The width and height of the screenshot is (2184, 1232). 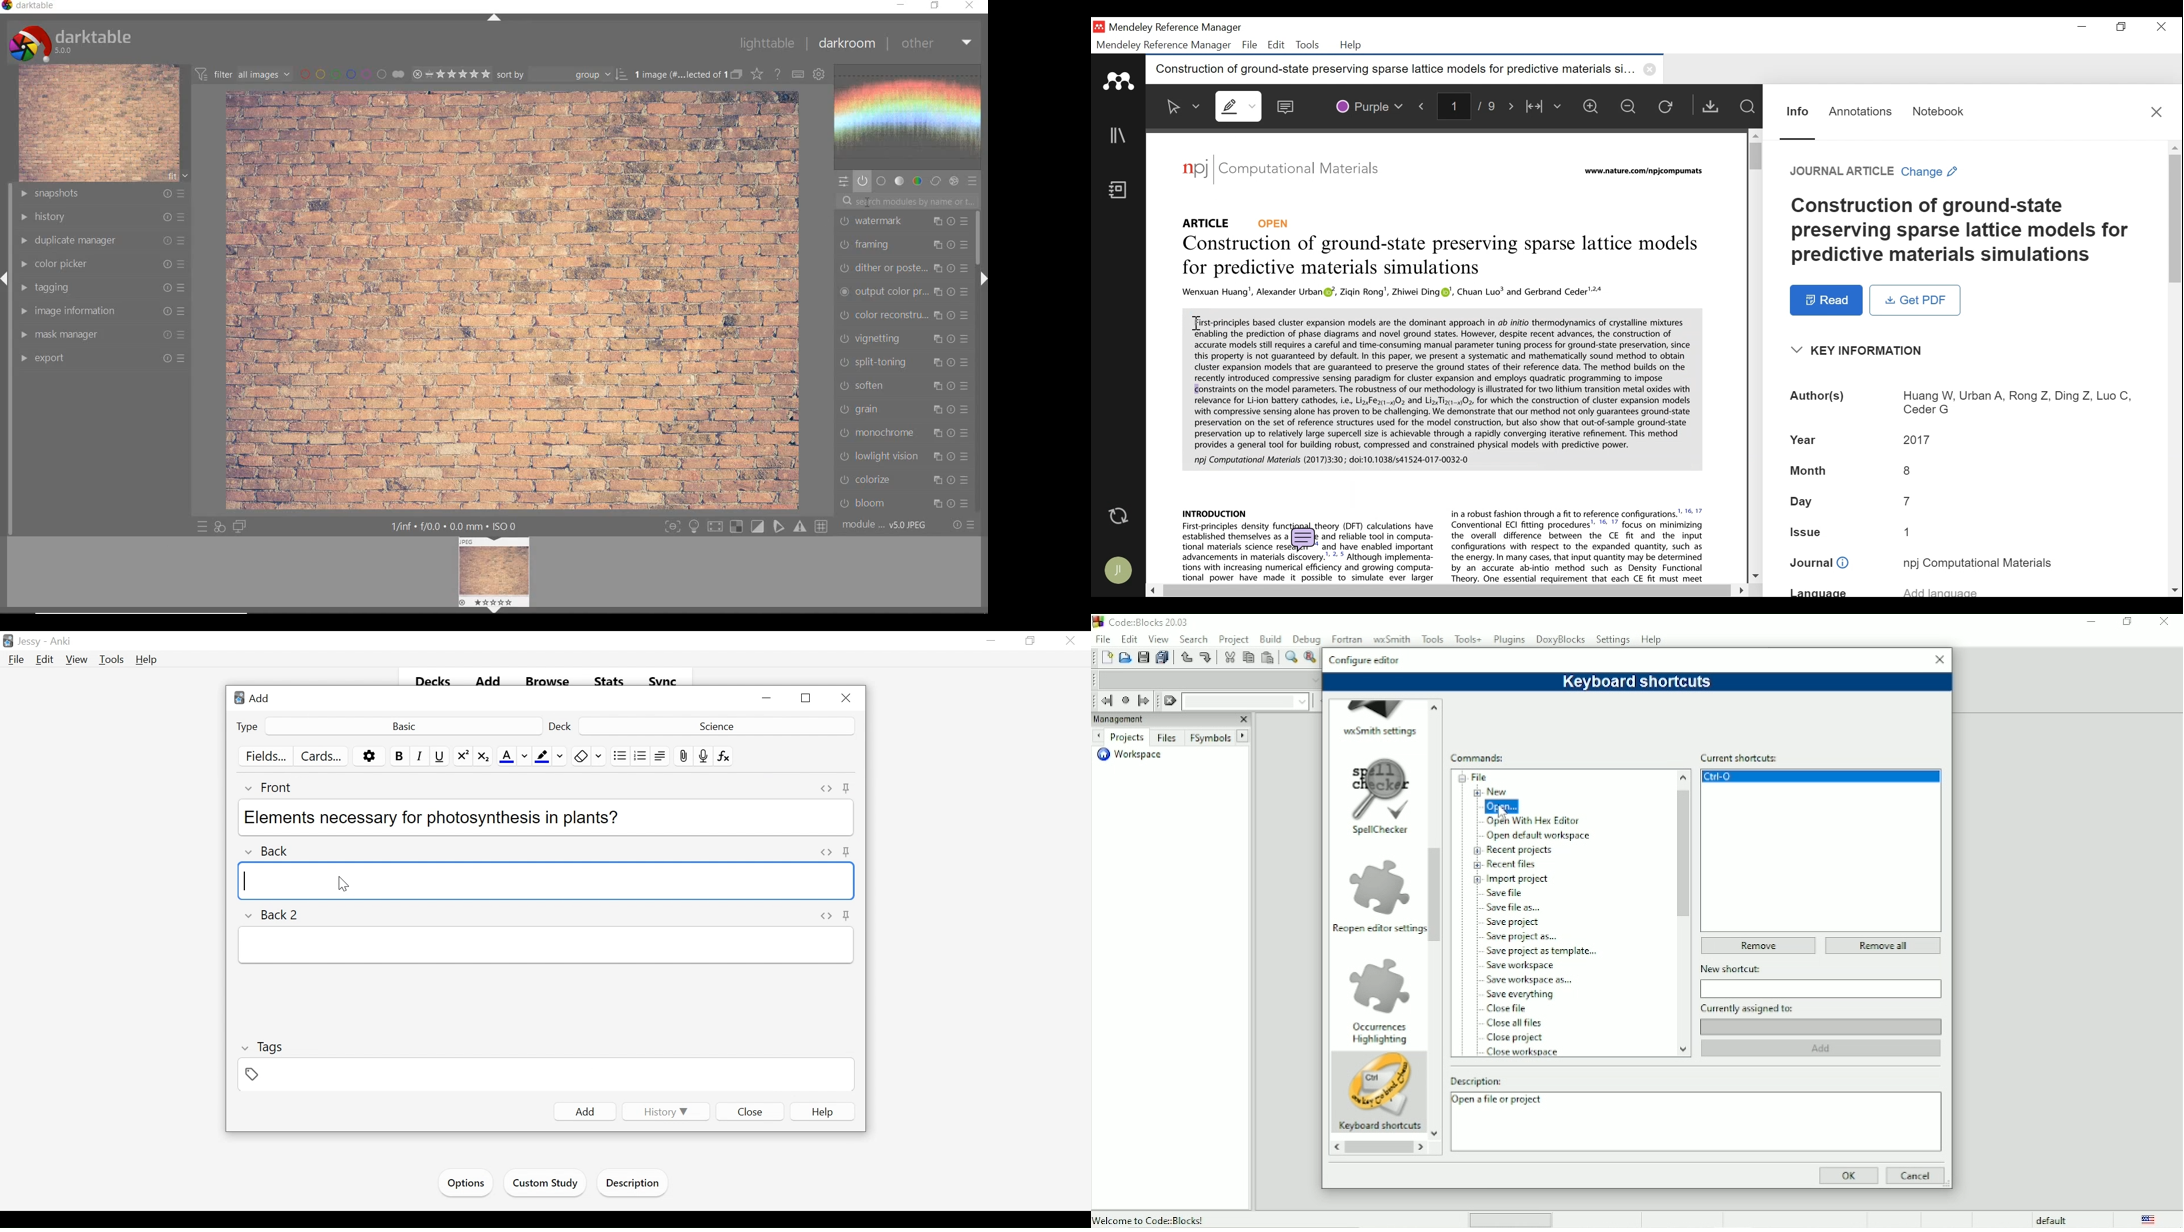 I want to click on Toggle HTML Editor, so click(x=827, y=915).